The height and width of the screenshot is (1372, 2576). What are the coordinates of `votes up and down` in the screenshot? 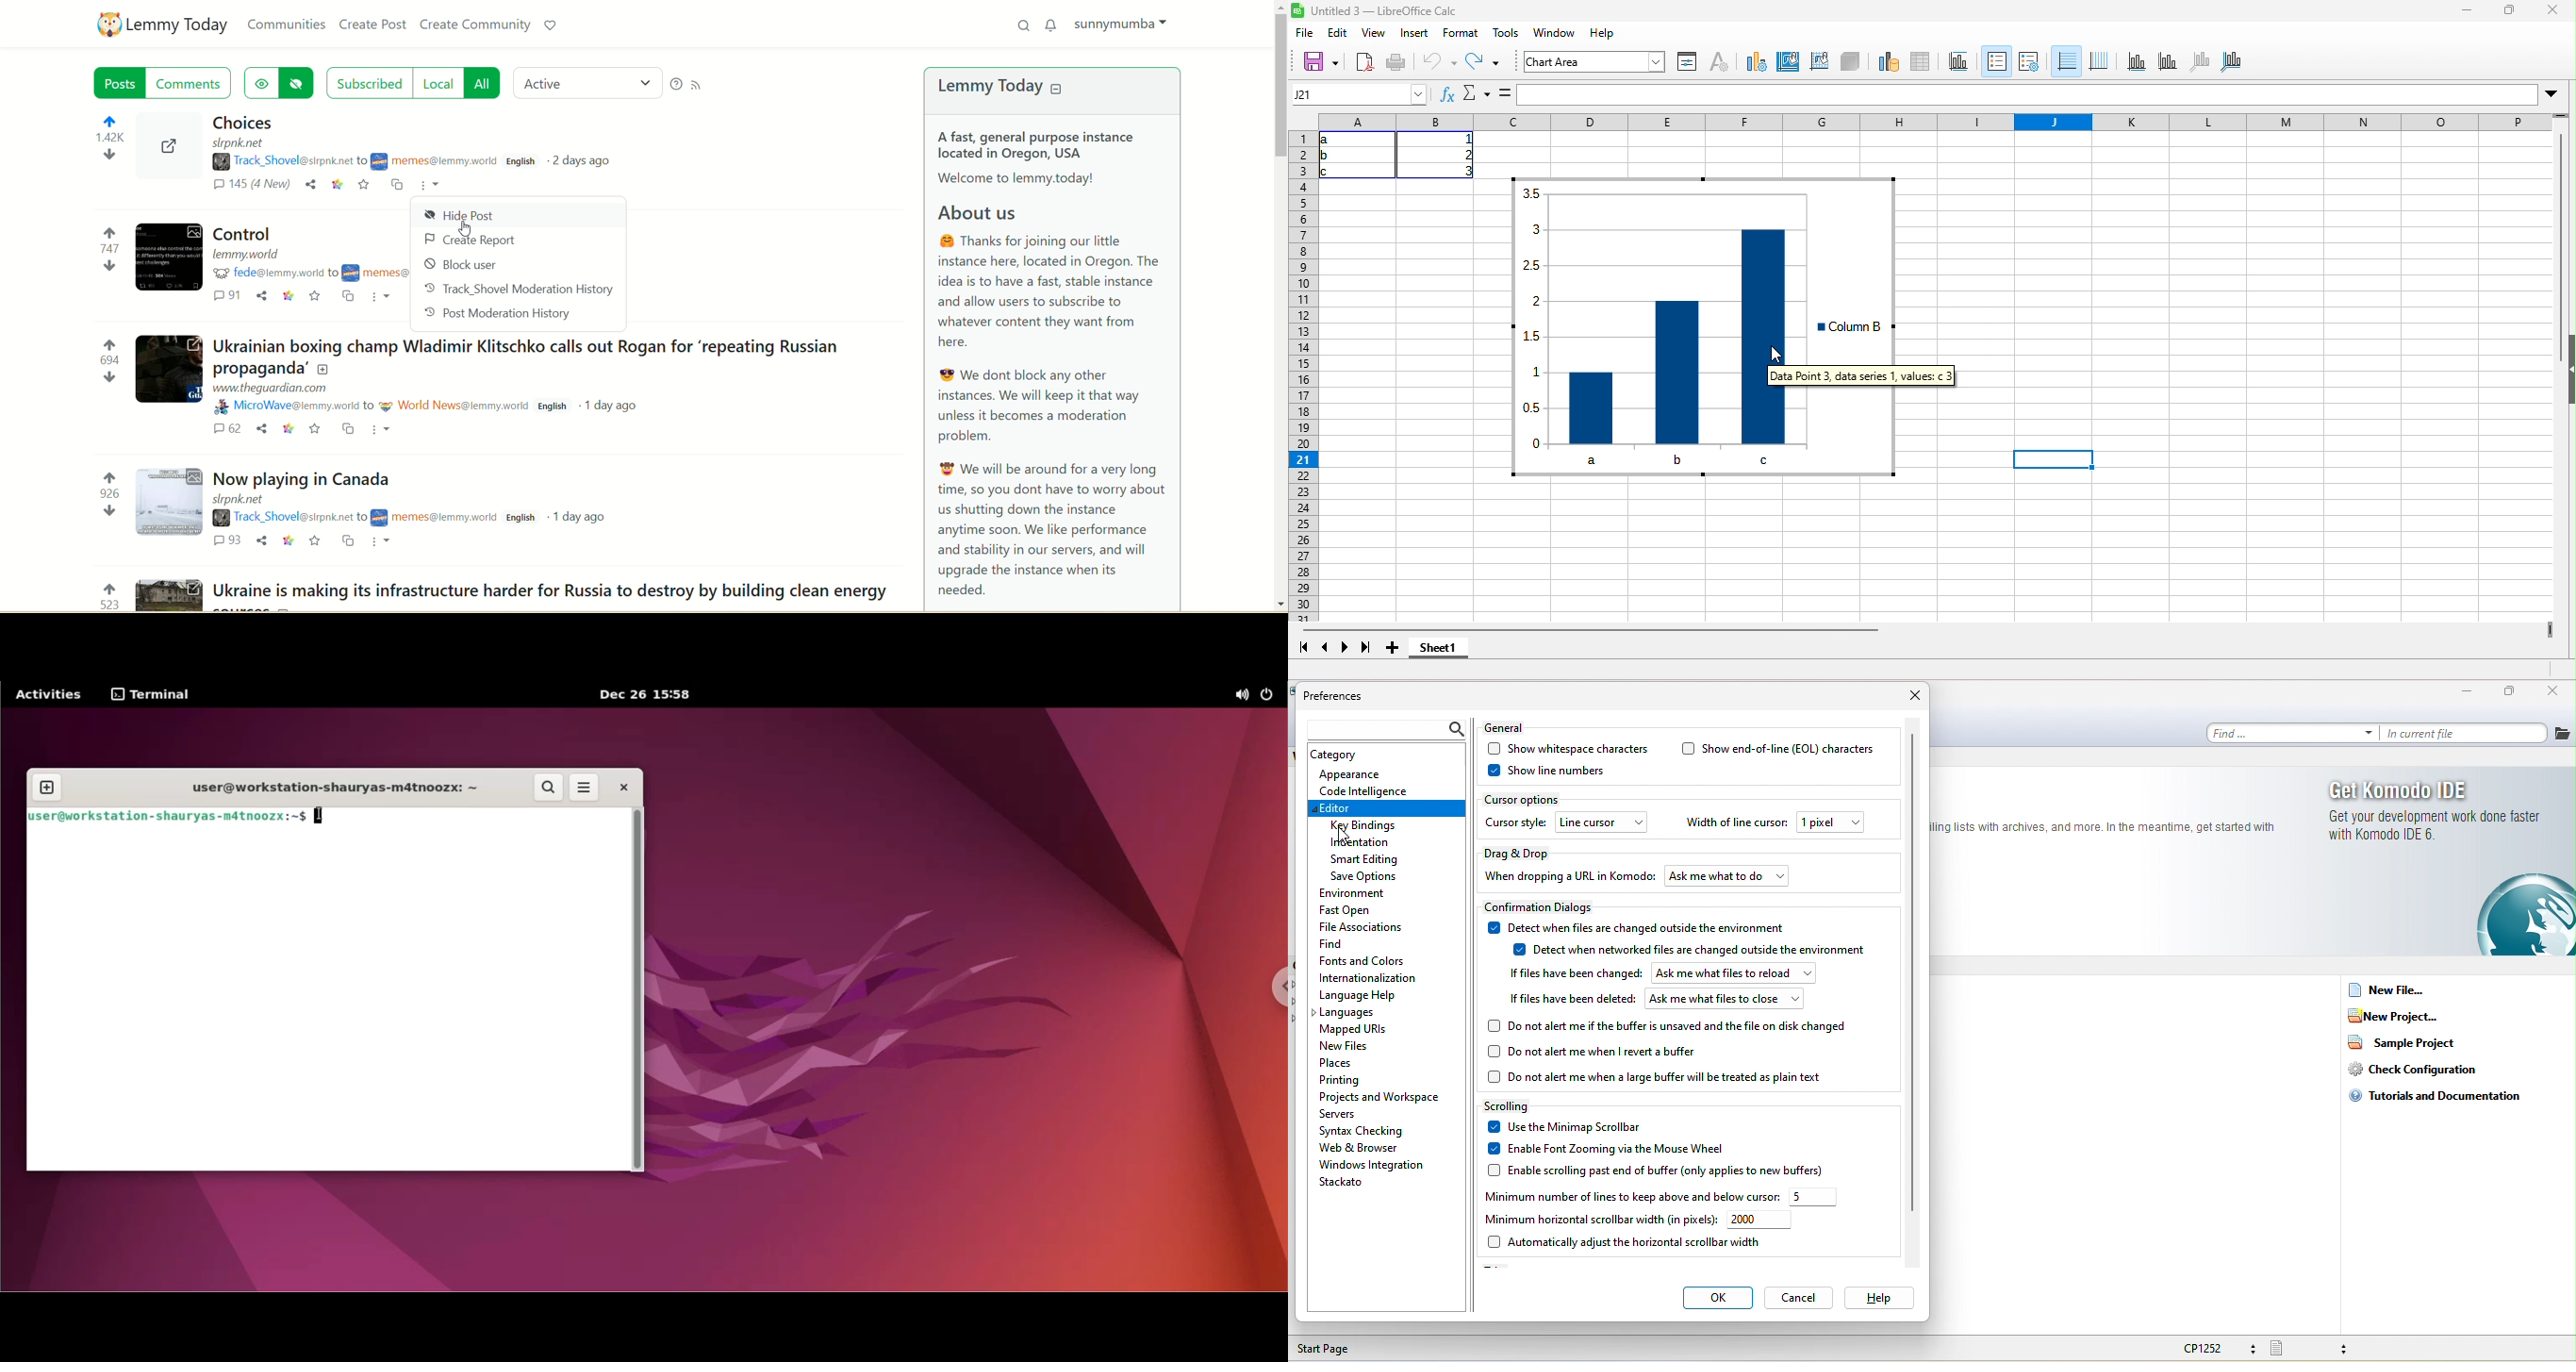 It's located at (101, 497).